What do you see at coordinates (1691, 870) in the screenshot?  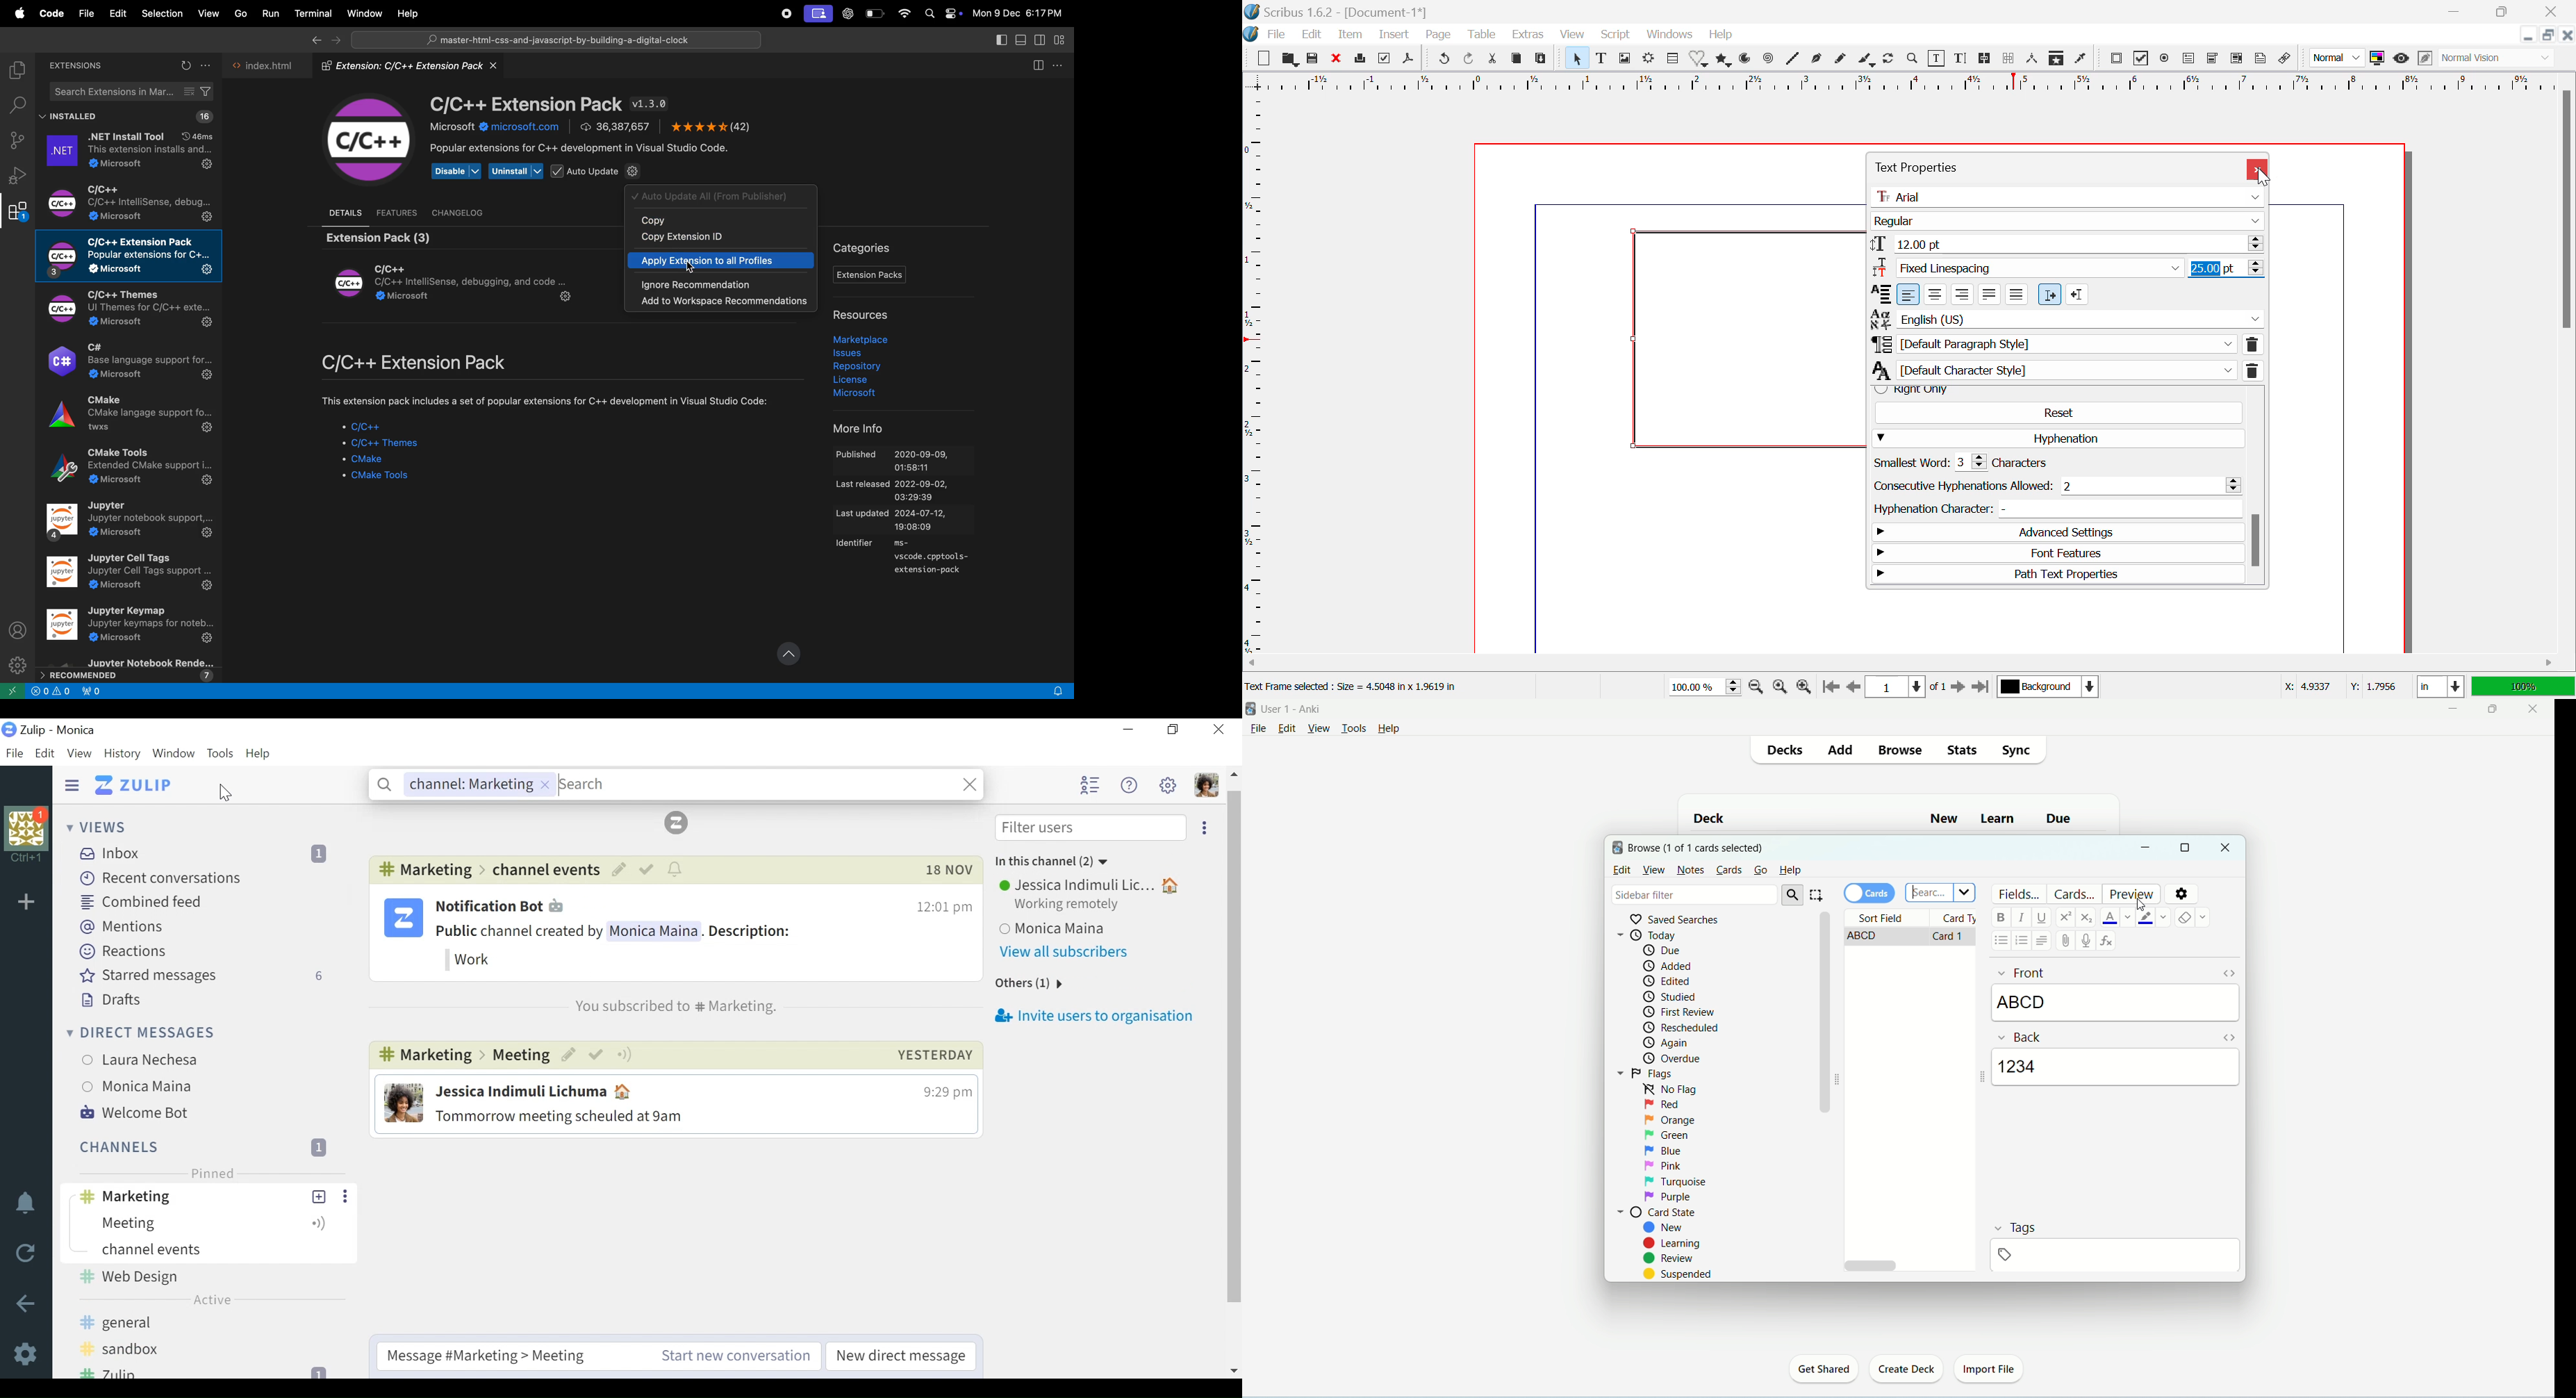 I see `notes` at bounding box center [1691, 870].